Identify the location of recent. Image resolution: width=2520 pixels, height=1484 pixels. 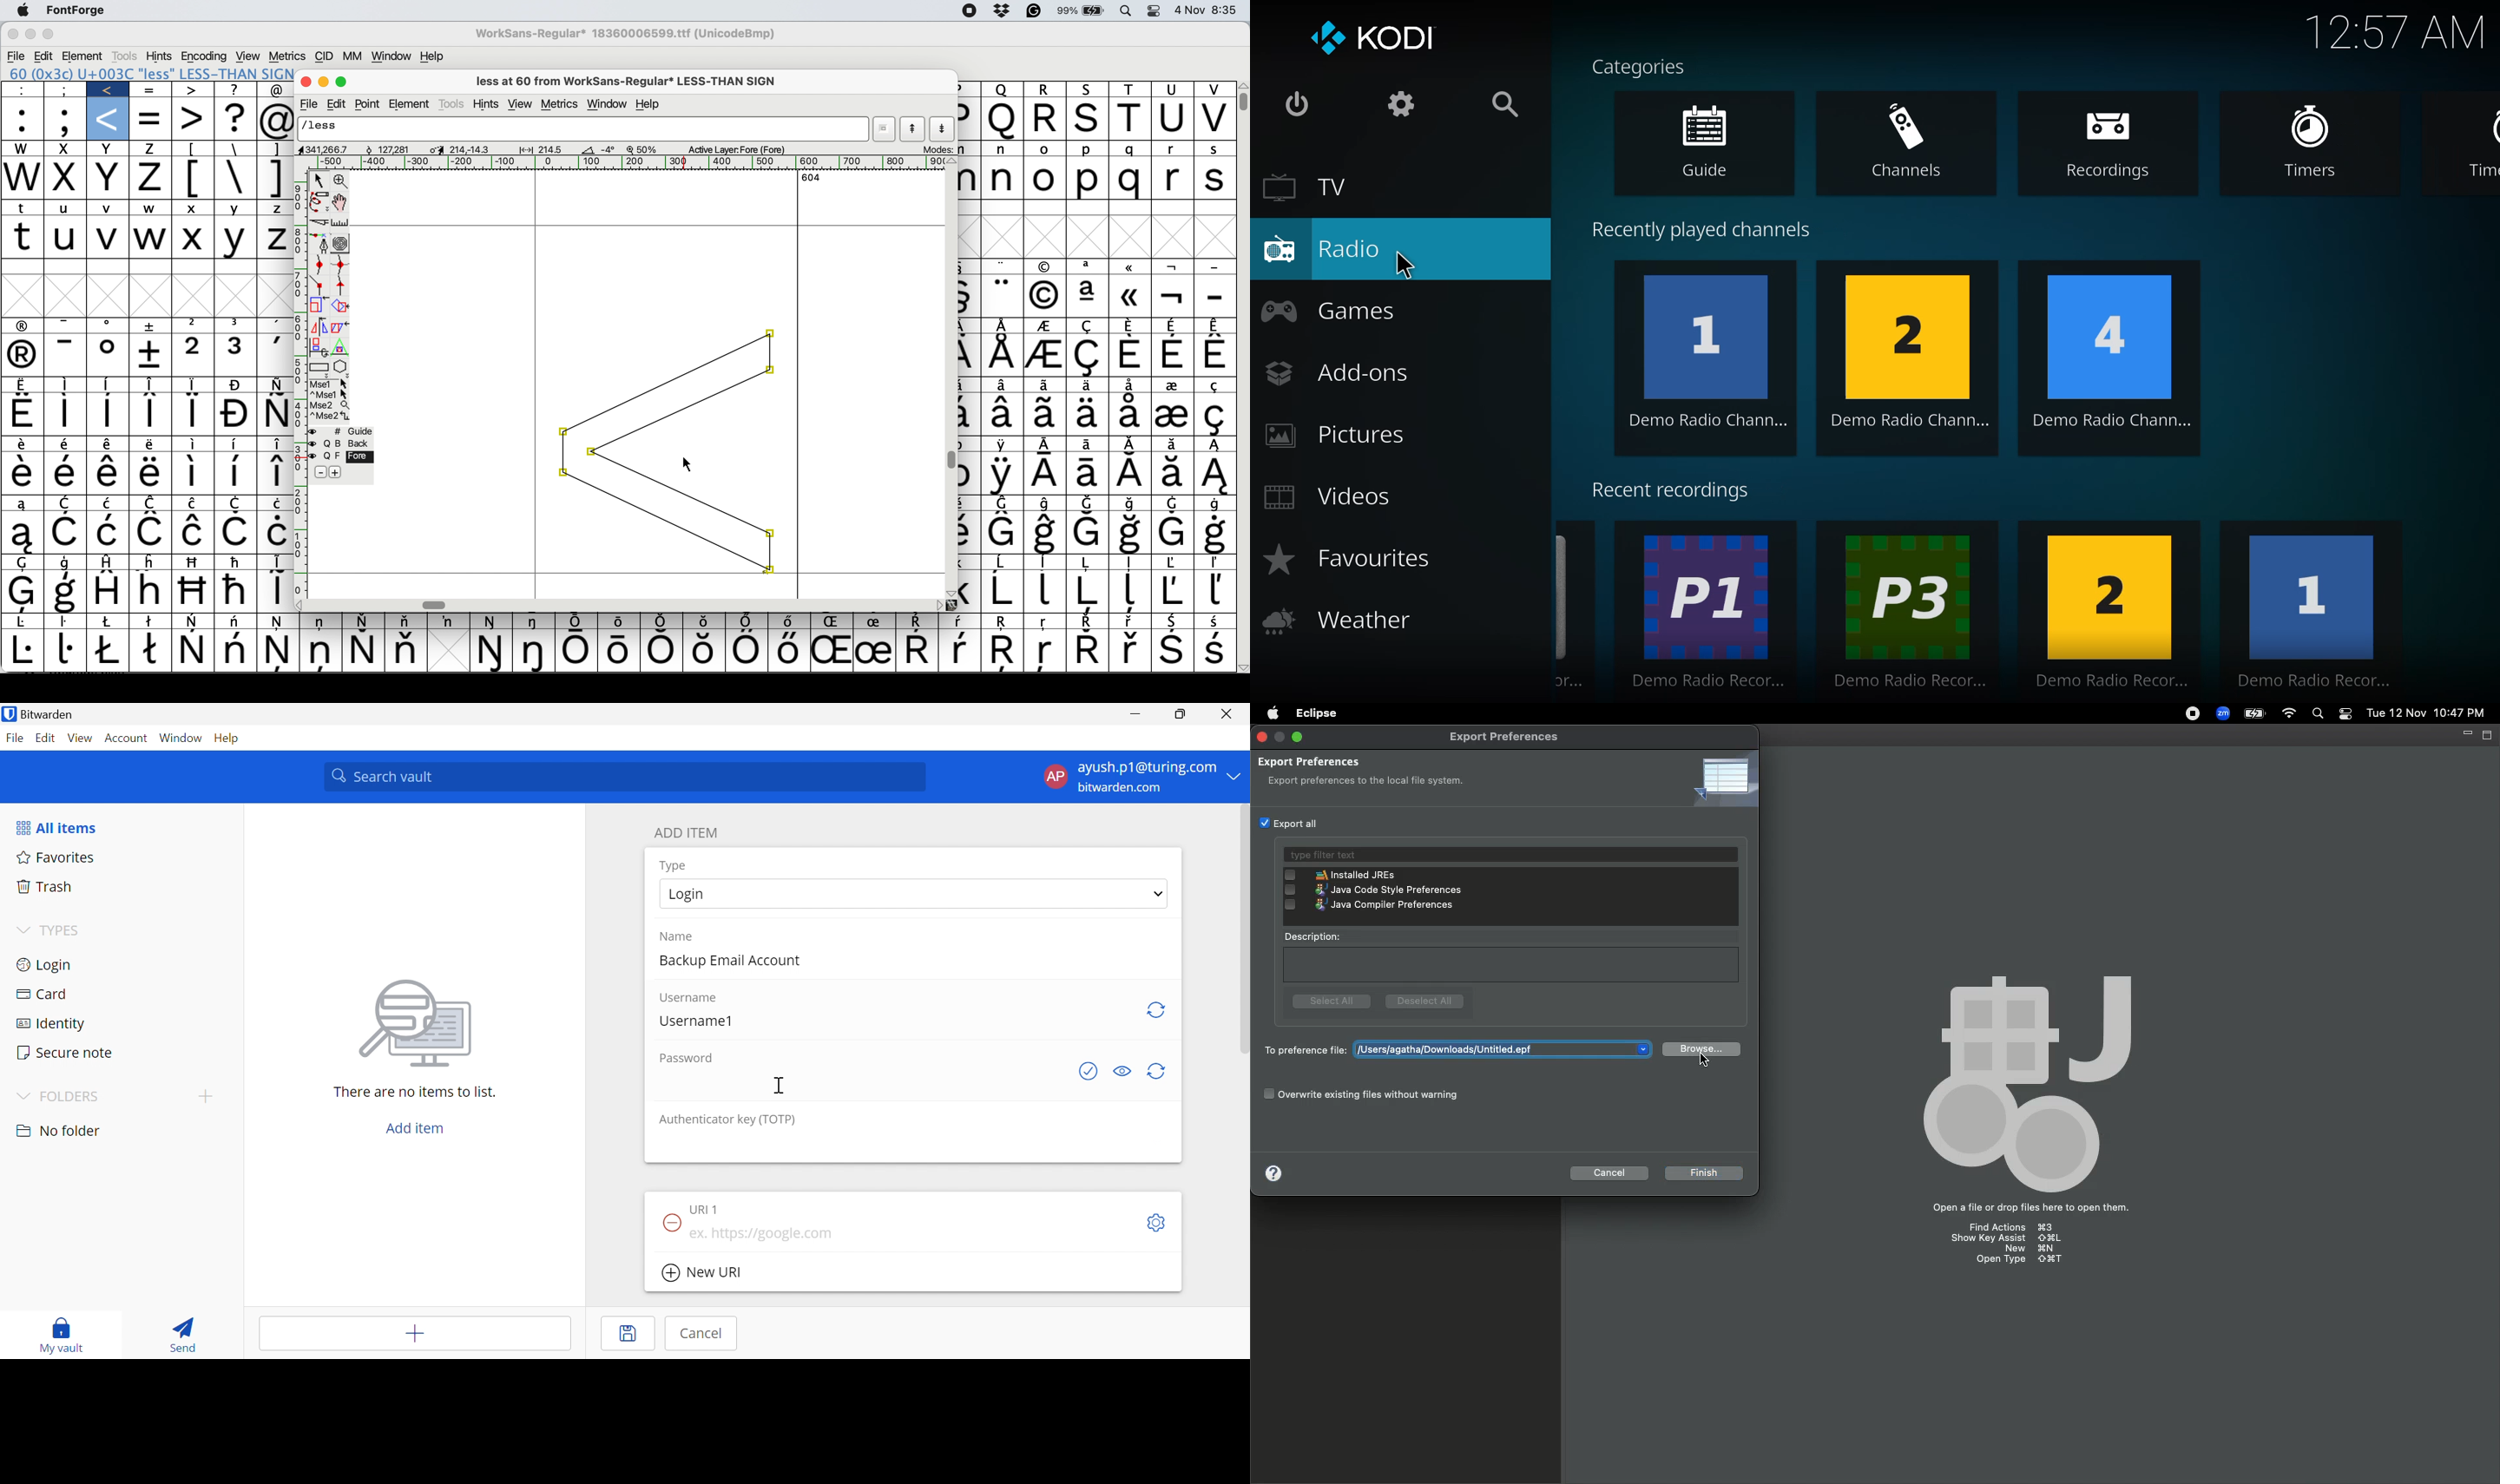
(1669, 491).